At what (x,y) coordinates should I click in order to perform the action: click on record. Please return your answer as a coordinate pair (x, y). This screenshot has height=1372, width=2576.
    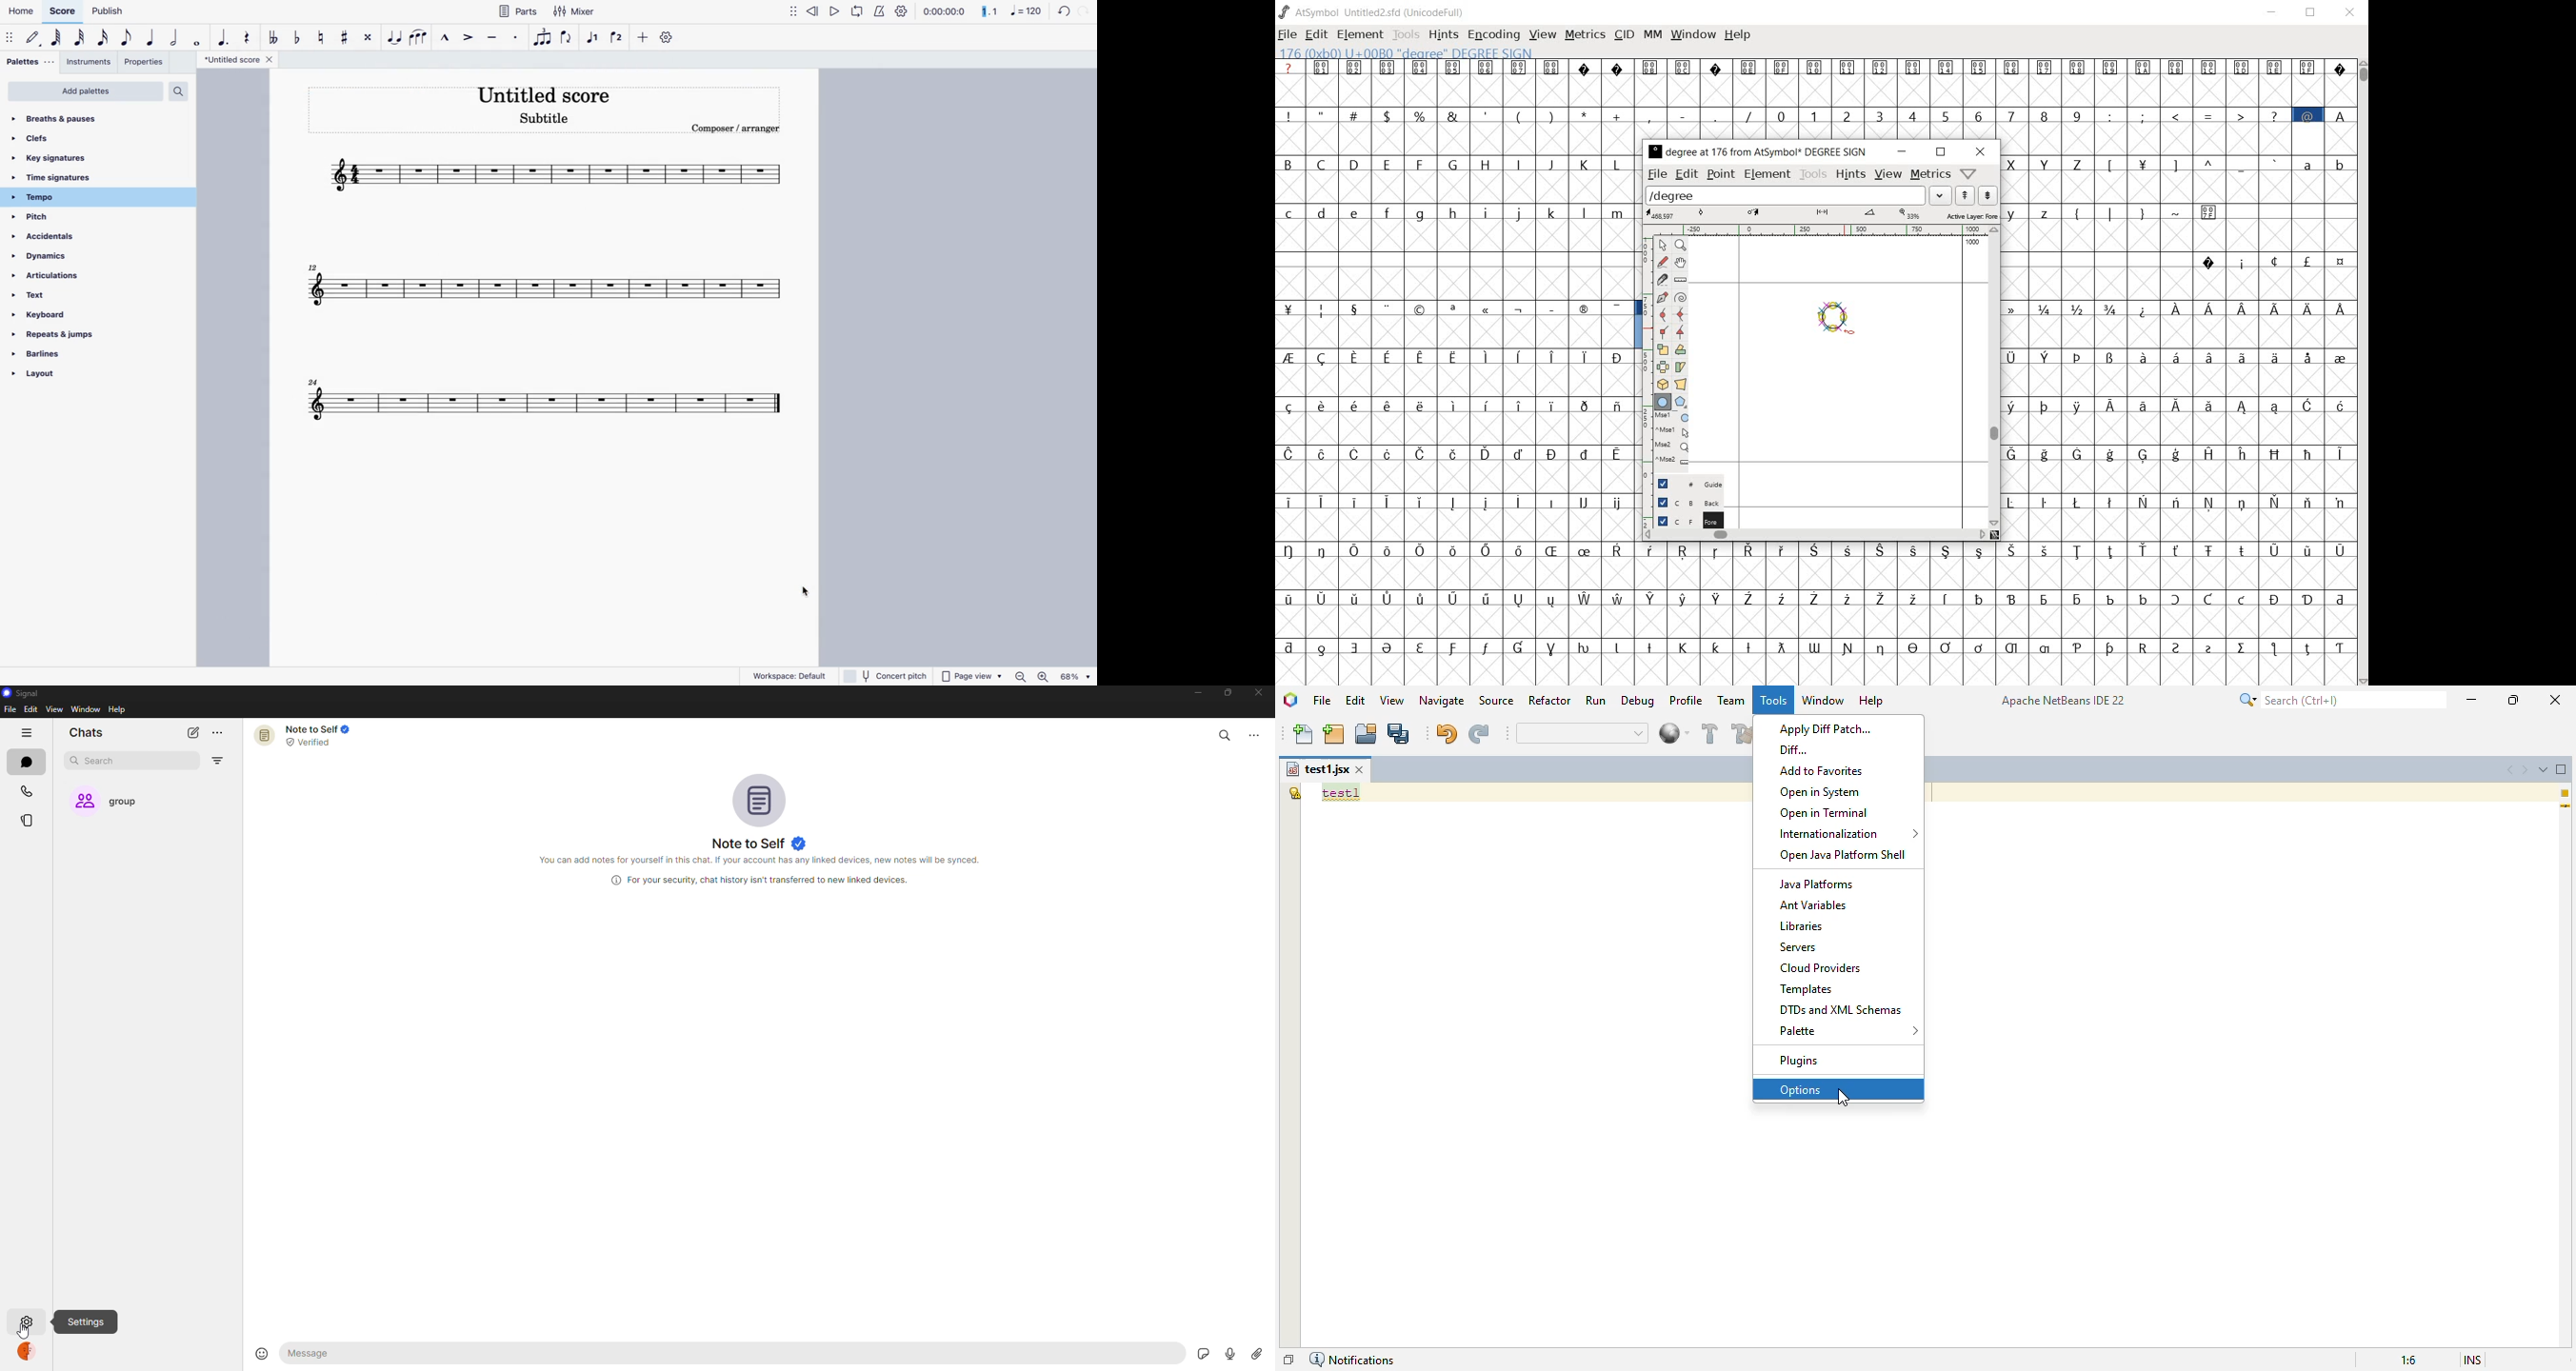
    Looking at the image, I should click on (1226, 1353).